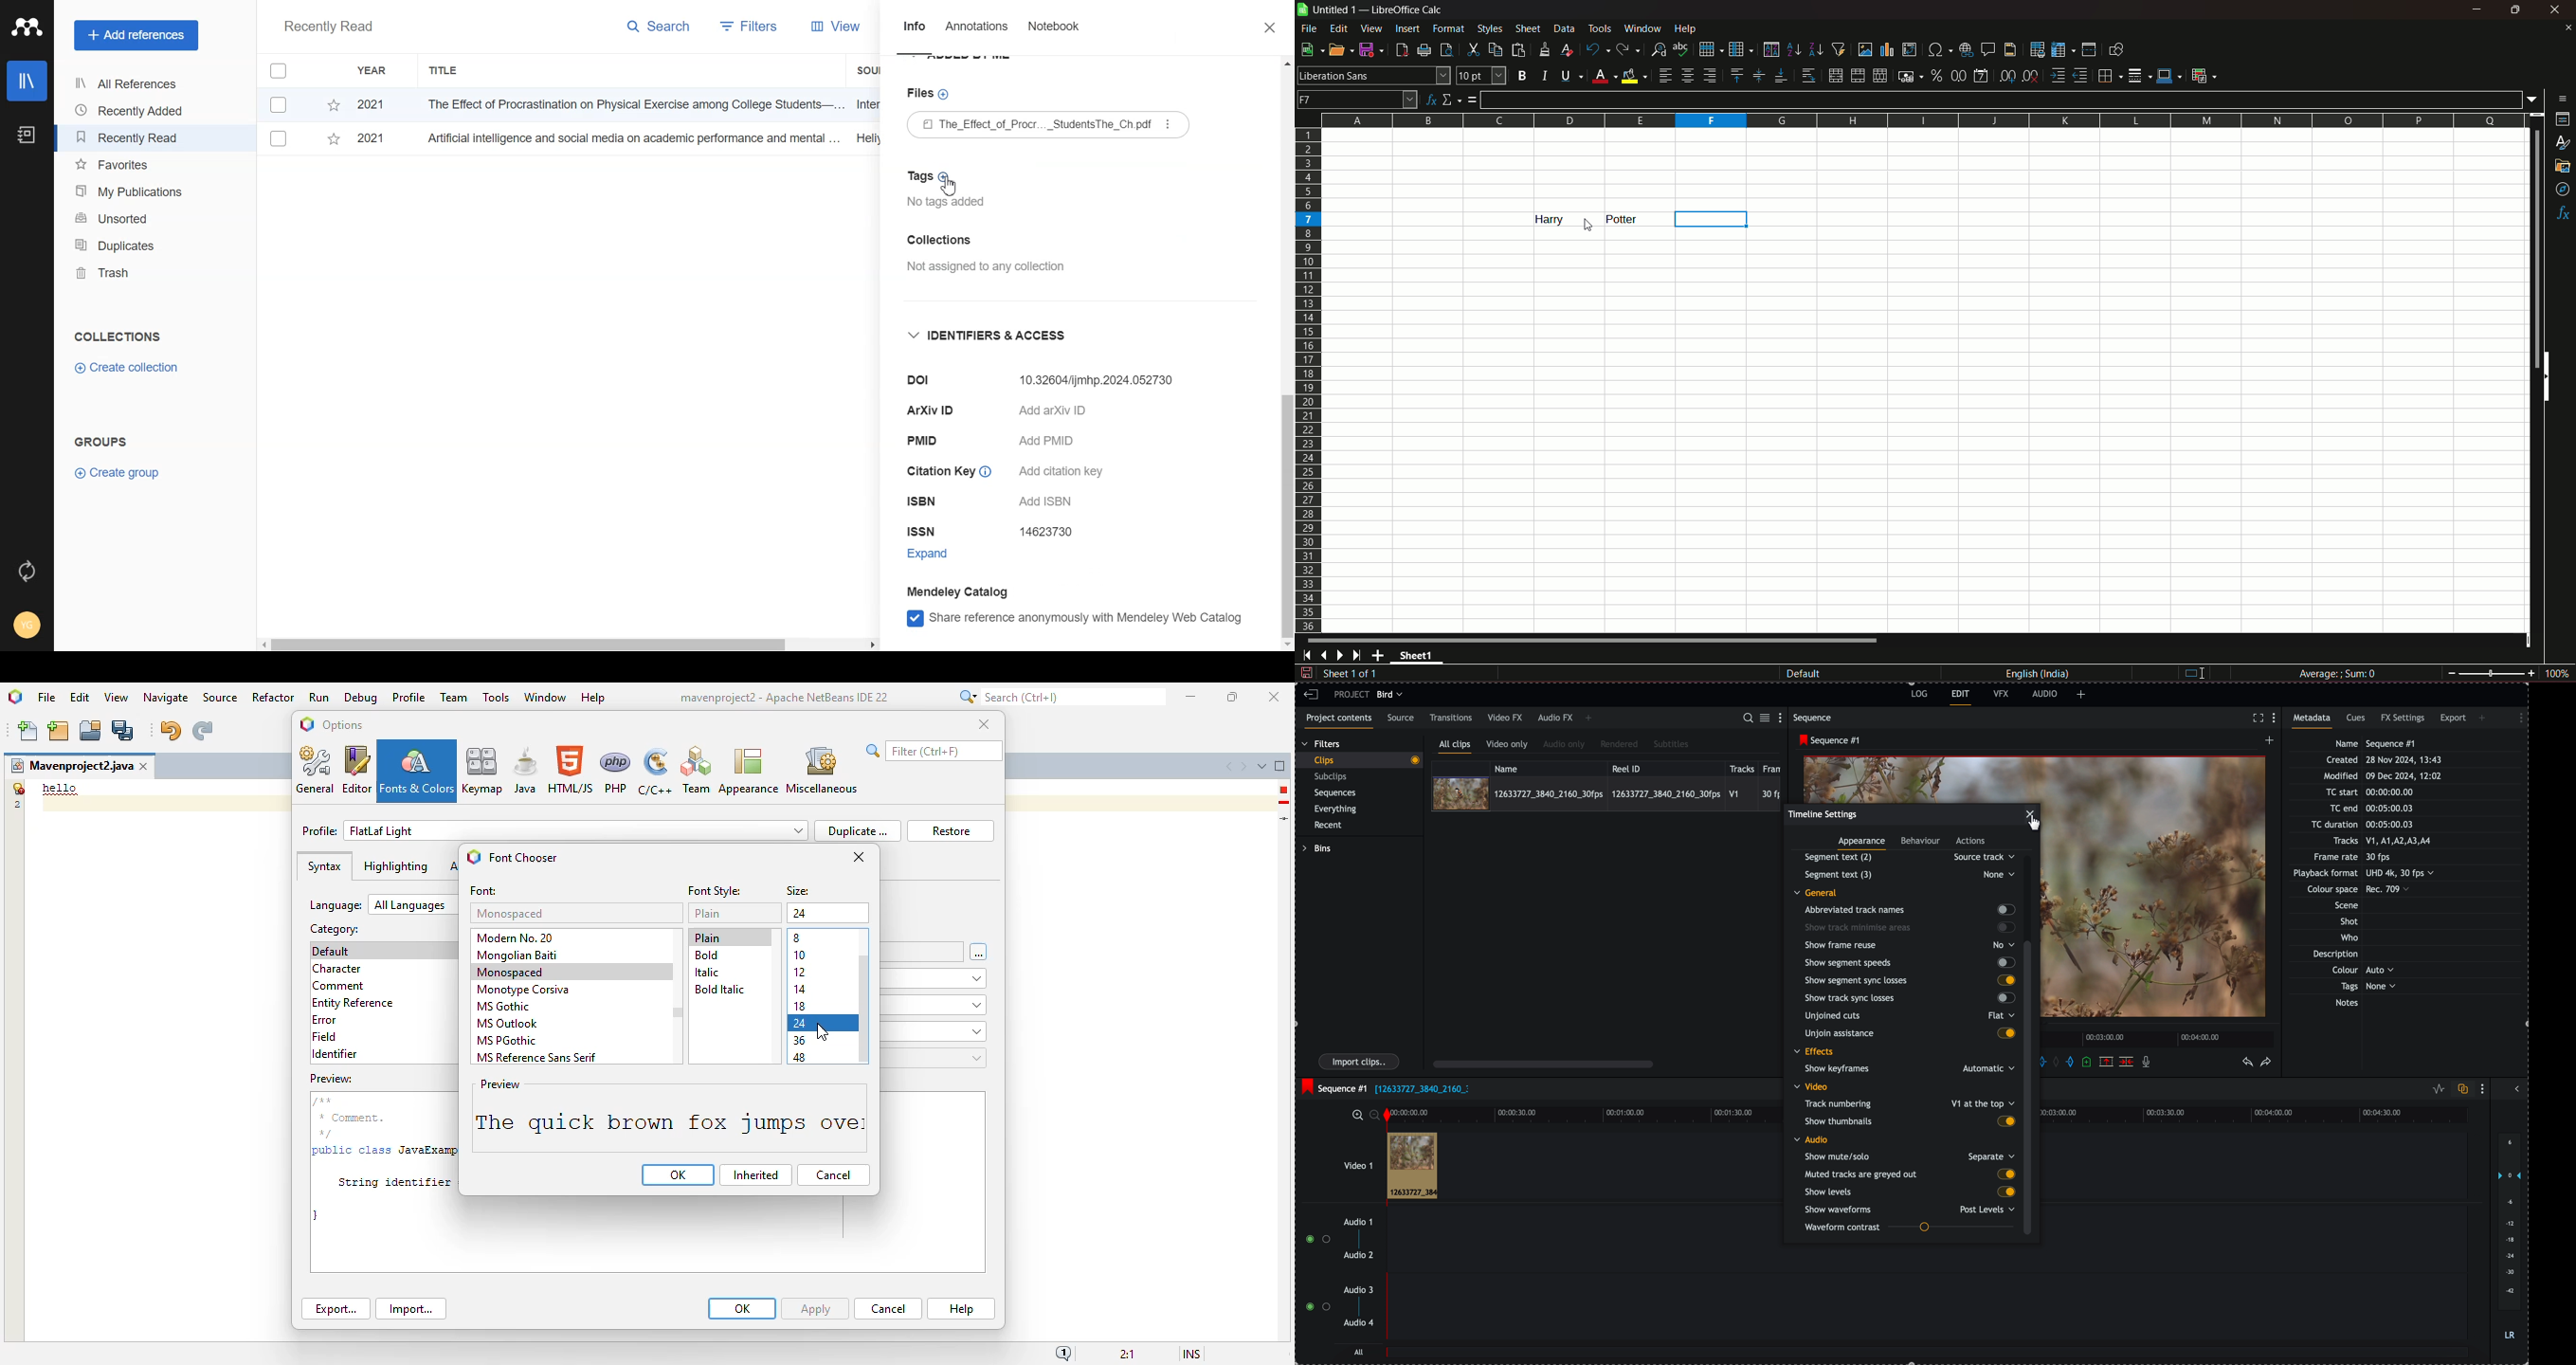 The image size is (2576, 1372). What do you see at coordinates (1542, 219) in the screenshot?
I see `text` at bounding box center [1542, 219].